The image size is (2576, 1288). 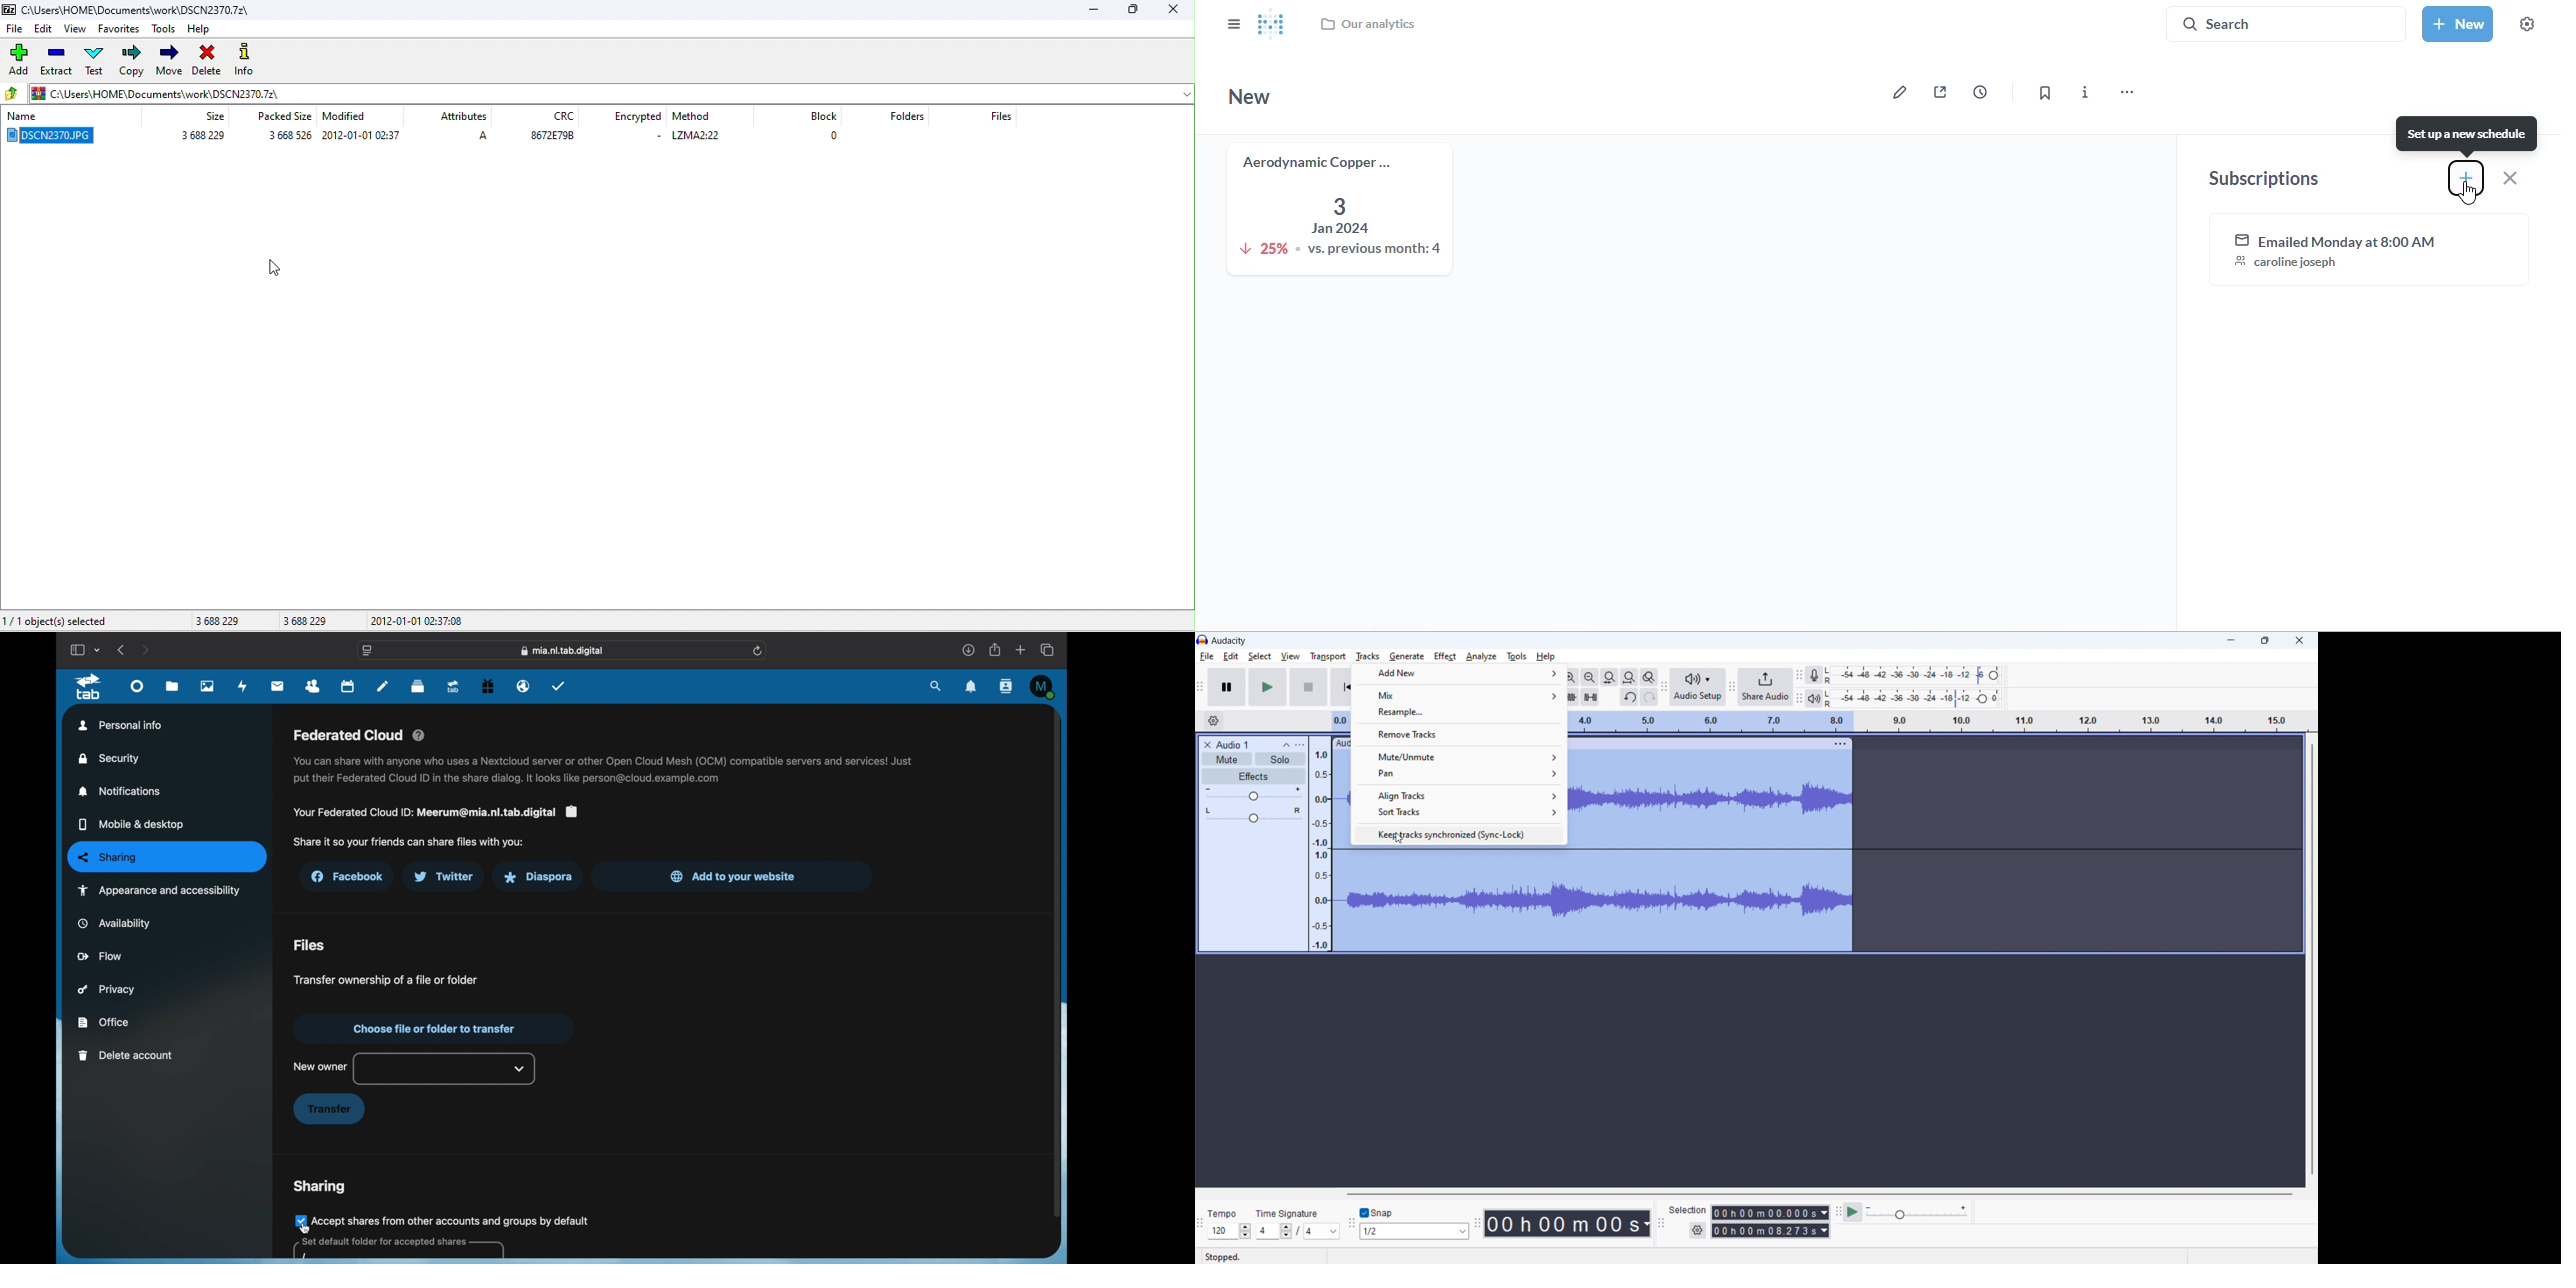 What do you see at coordinates (1590, 696) in the screenshot?
I see `silence audio selection` at bounding box center [1590, 696].